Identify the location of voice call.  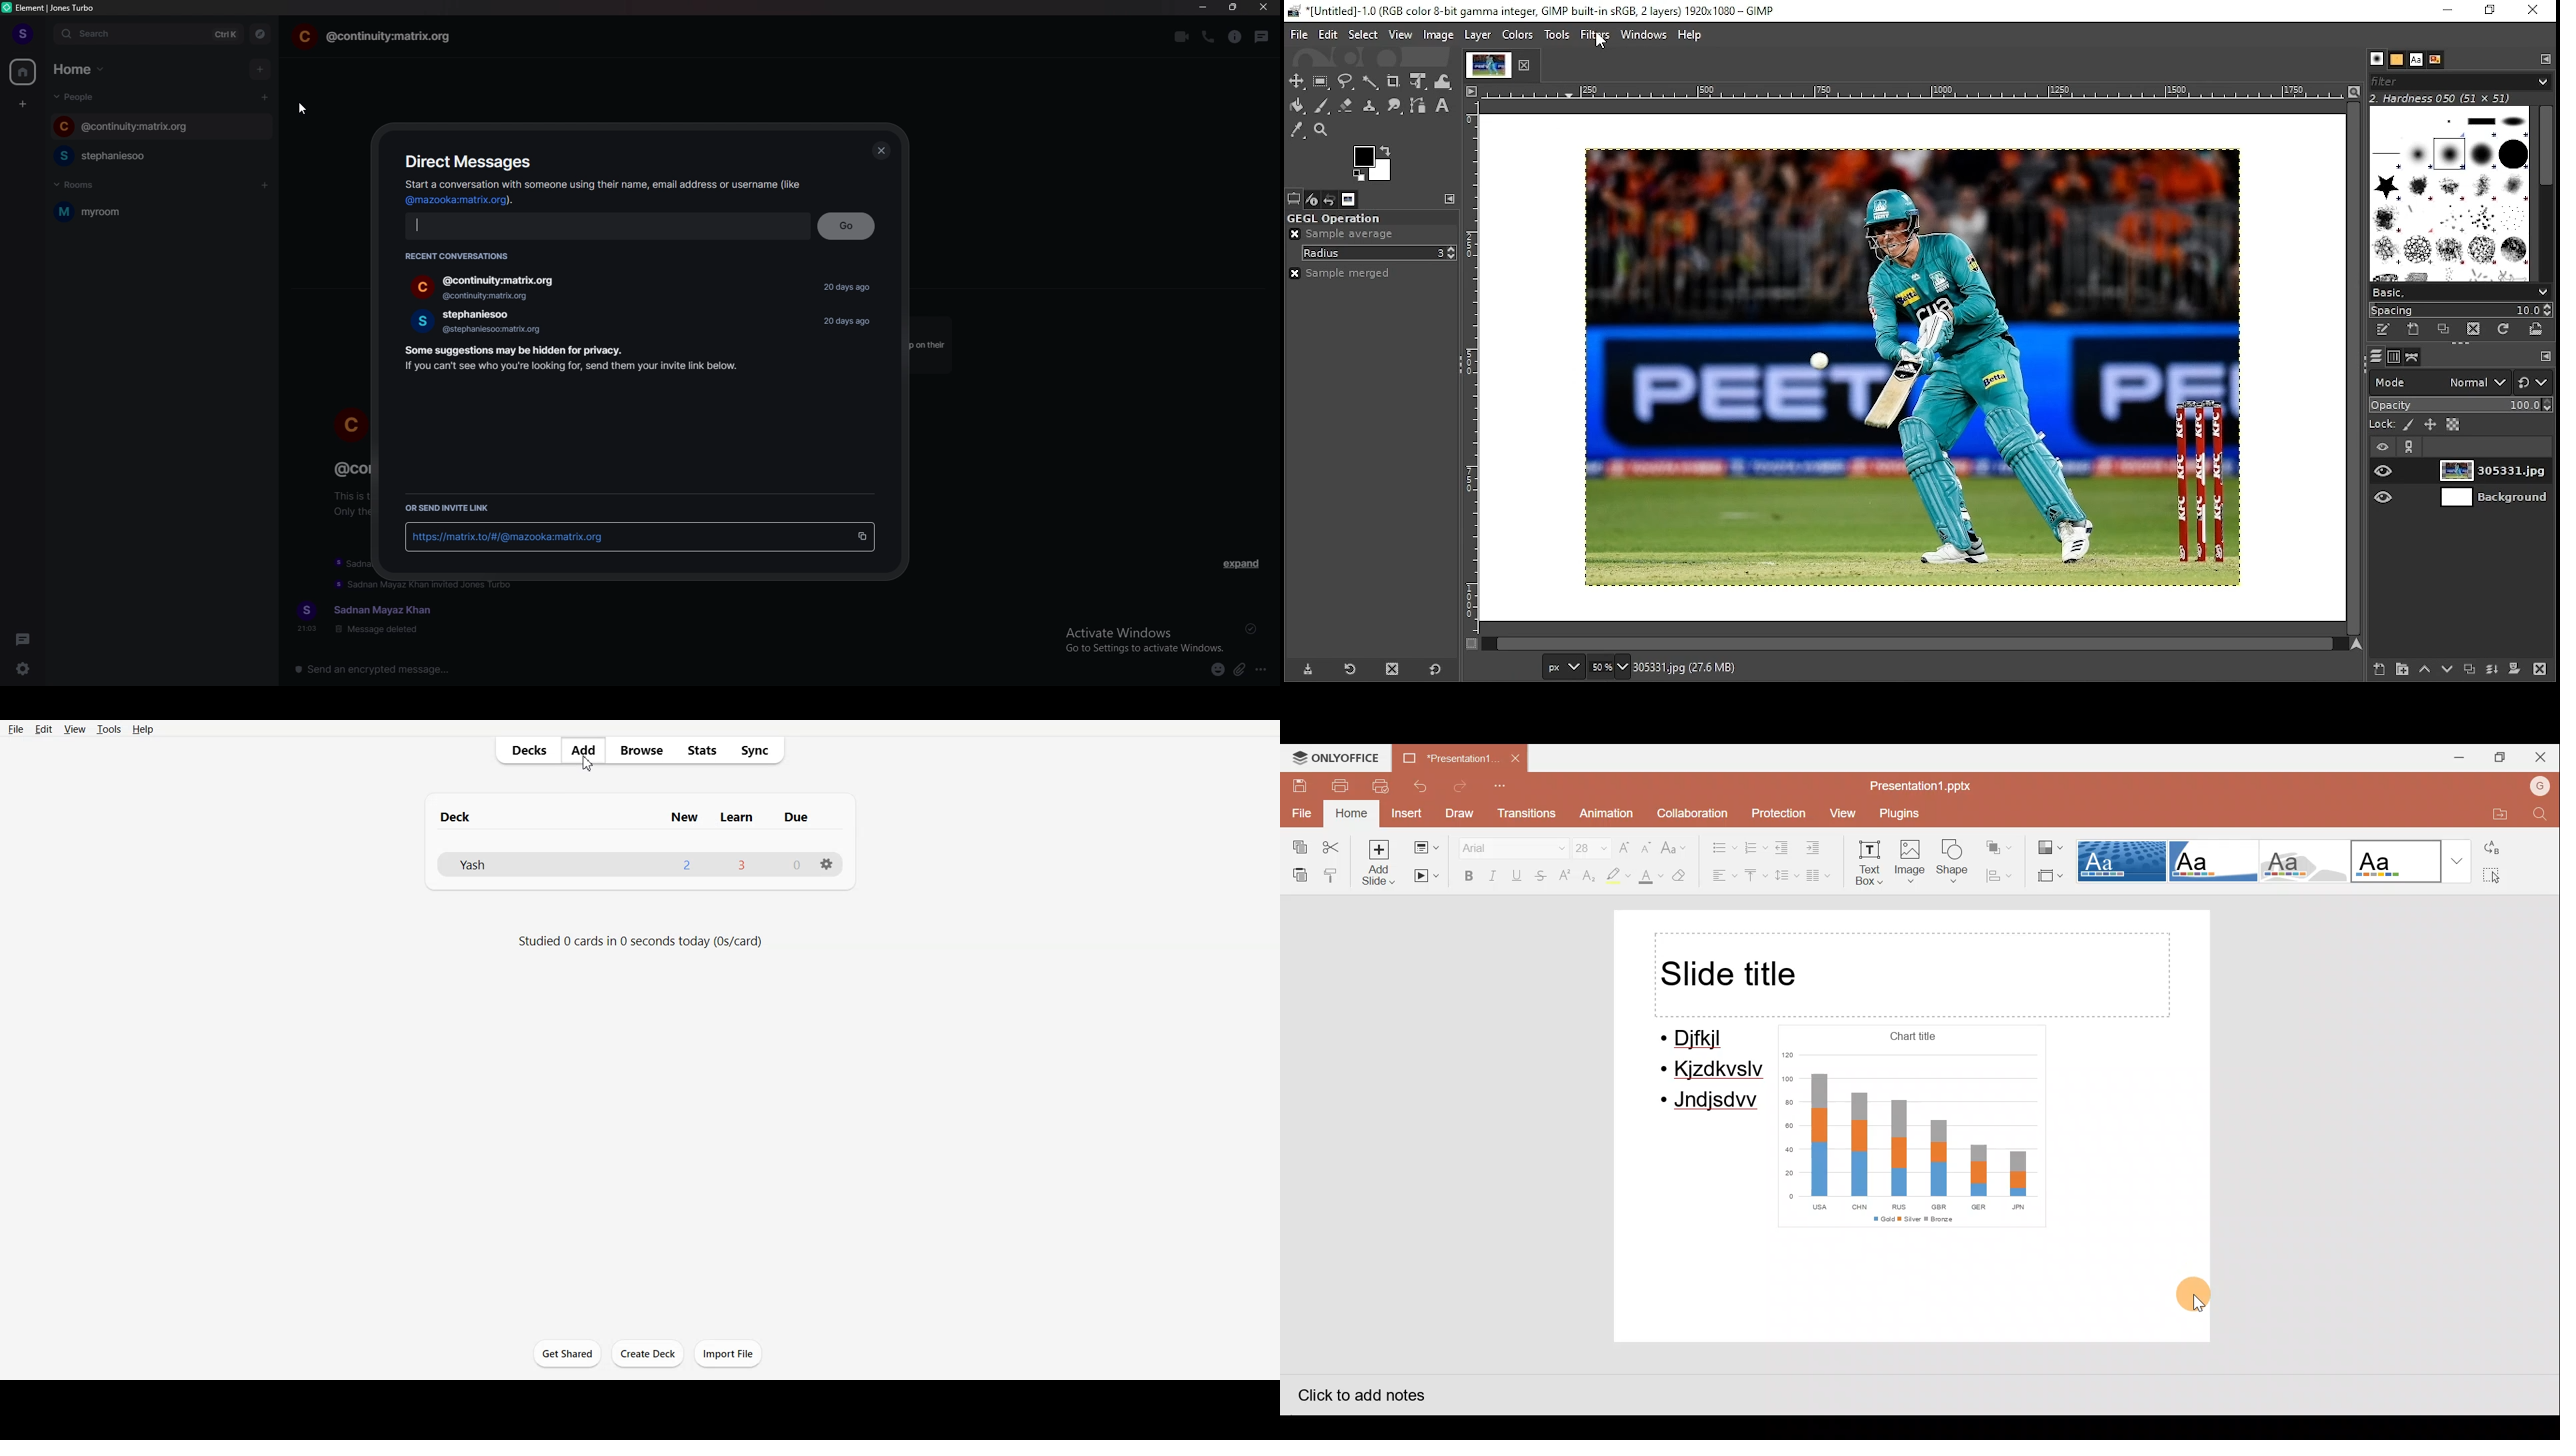
(1207, 36).